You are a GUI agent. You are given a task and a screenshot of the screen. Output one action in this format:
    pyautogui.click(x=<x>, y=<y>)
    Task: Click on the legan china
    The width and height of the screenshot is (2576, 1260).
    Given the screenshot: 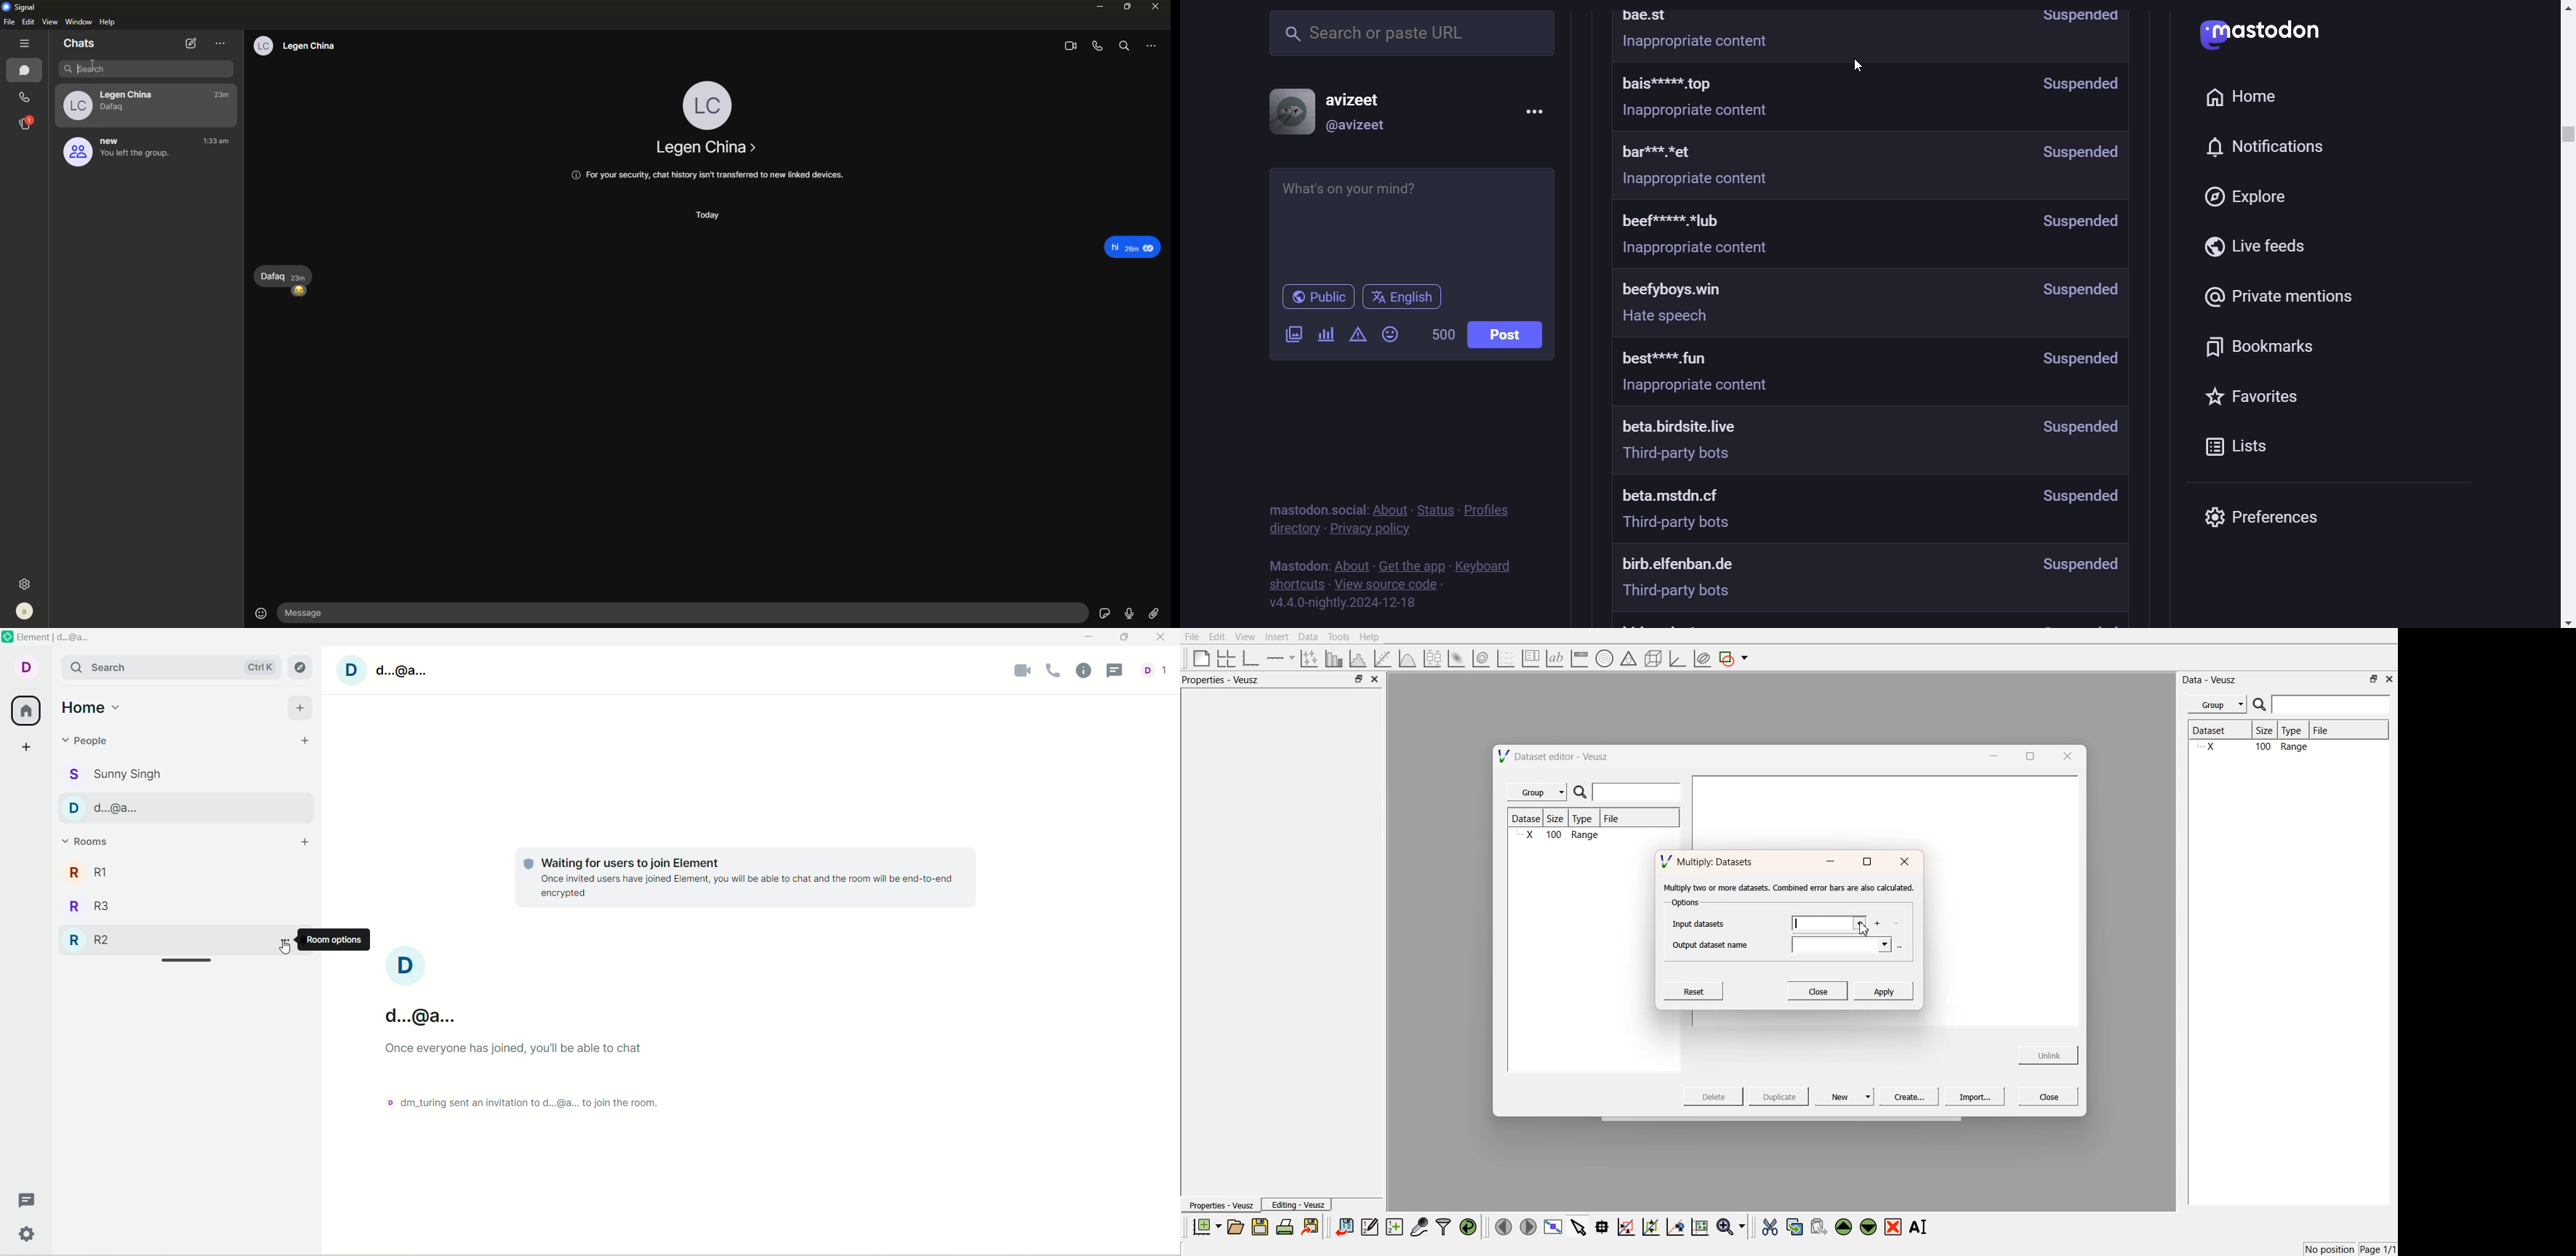 What is the action you would take?
    pyautogui.click(x=315, y=47)
    